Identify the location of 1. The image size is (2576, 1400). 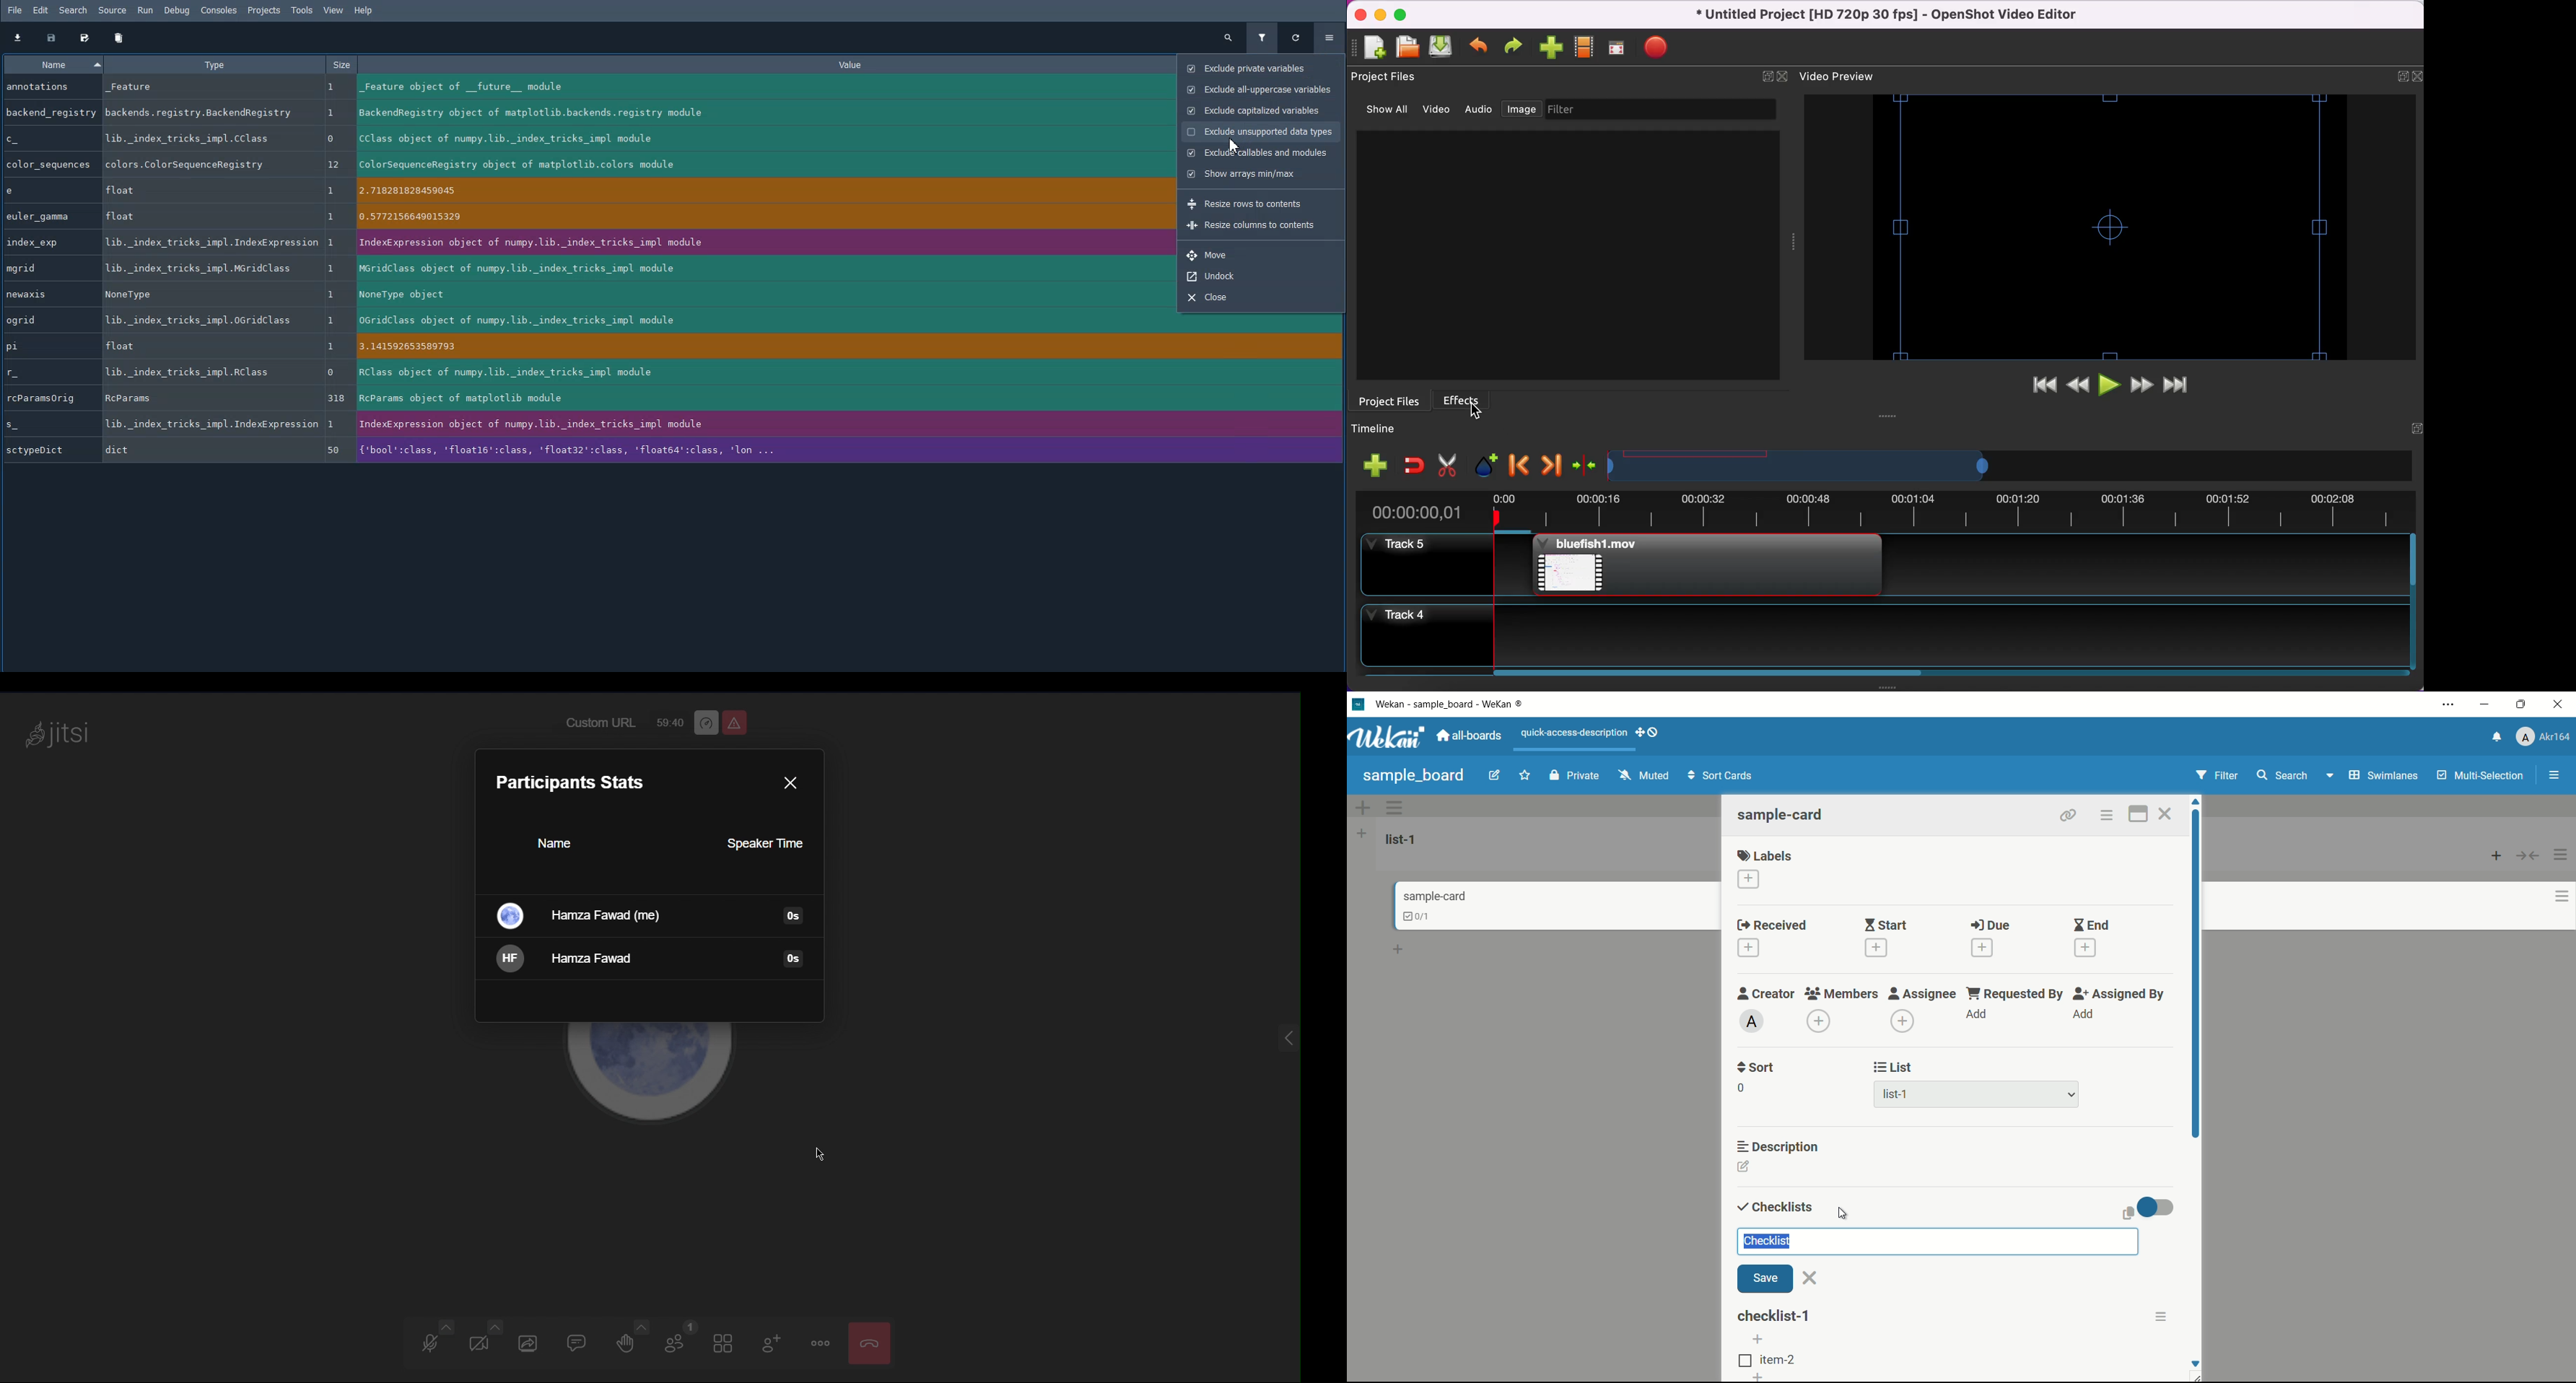
(334, 322).